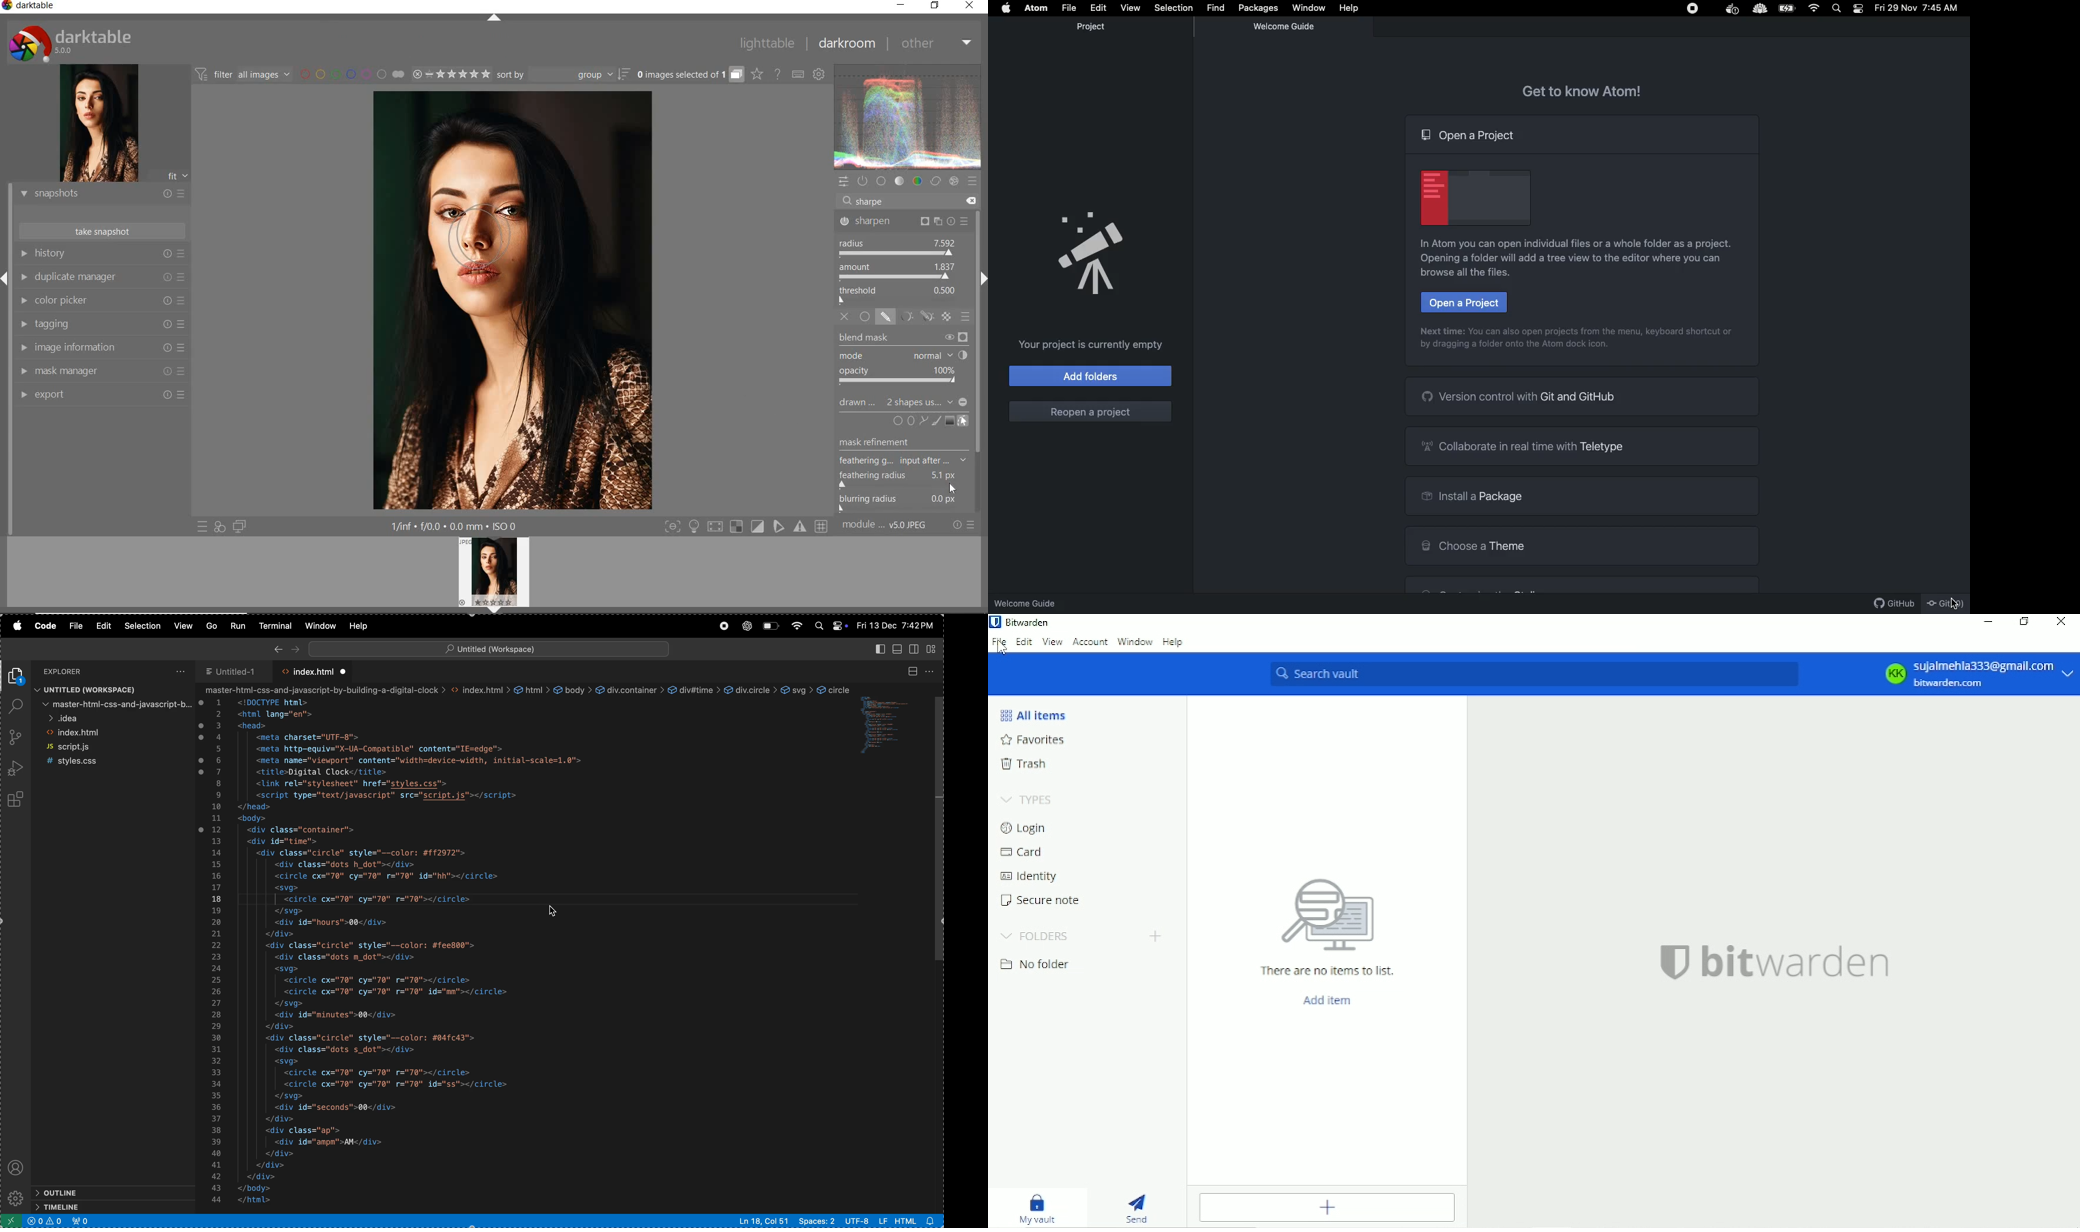 Image resolution: width=2100 pixels, height=1232 pixels. Describe the element at coordinates (973, 182) in the screenshot. I see `sign ` at that location.